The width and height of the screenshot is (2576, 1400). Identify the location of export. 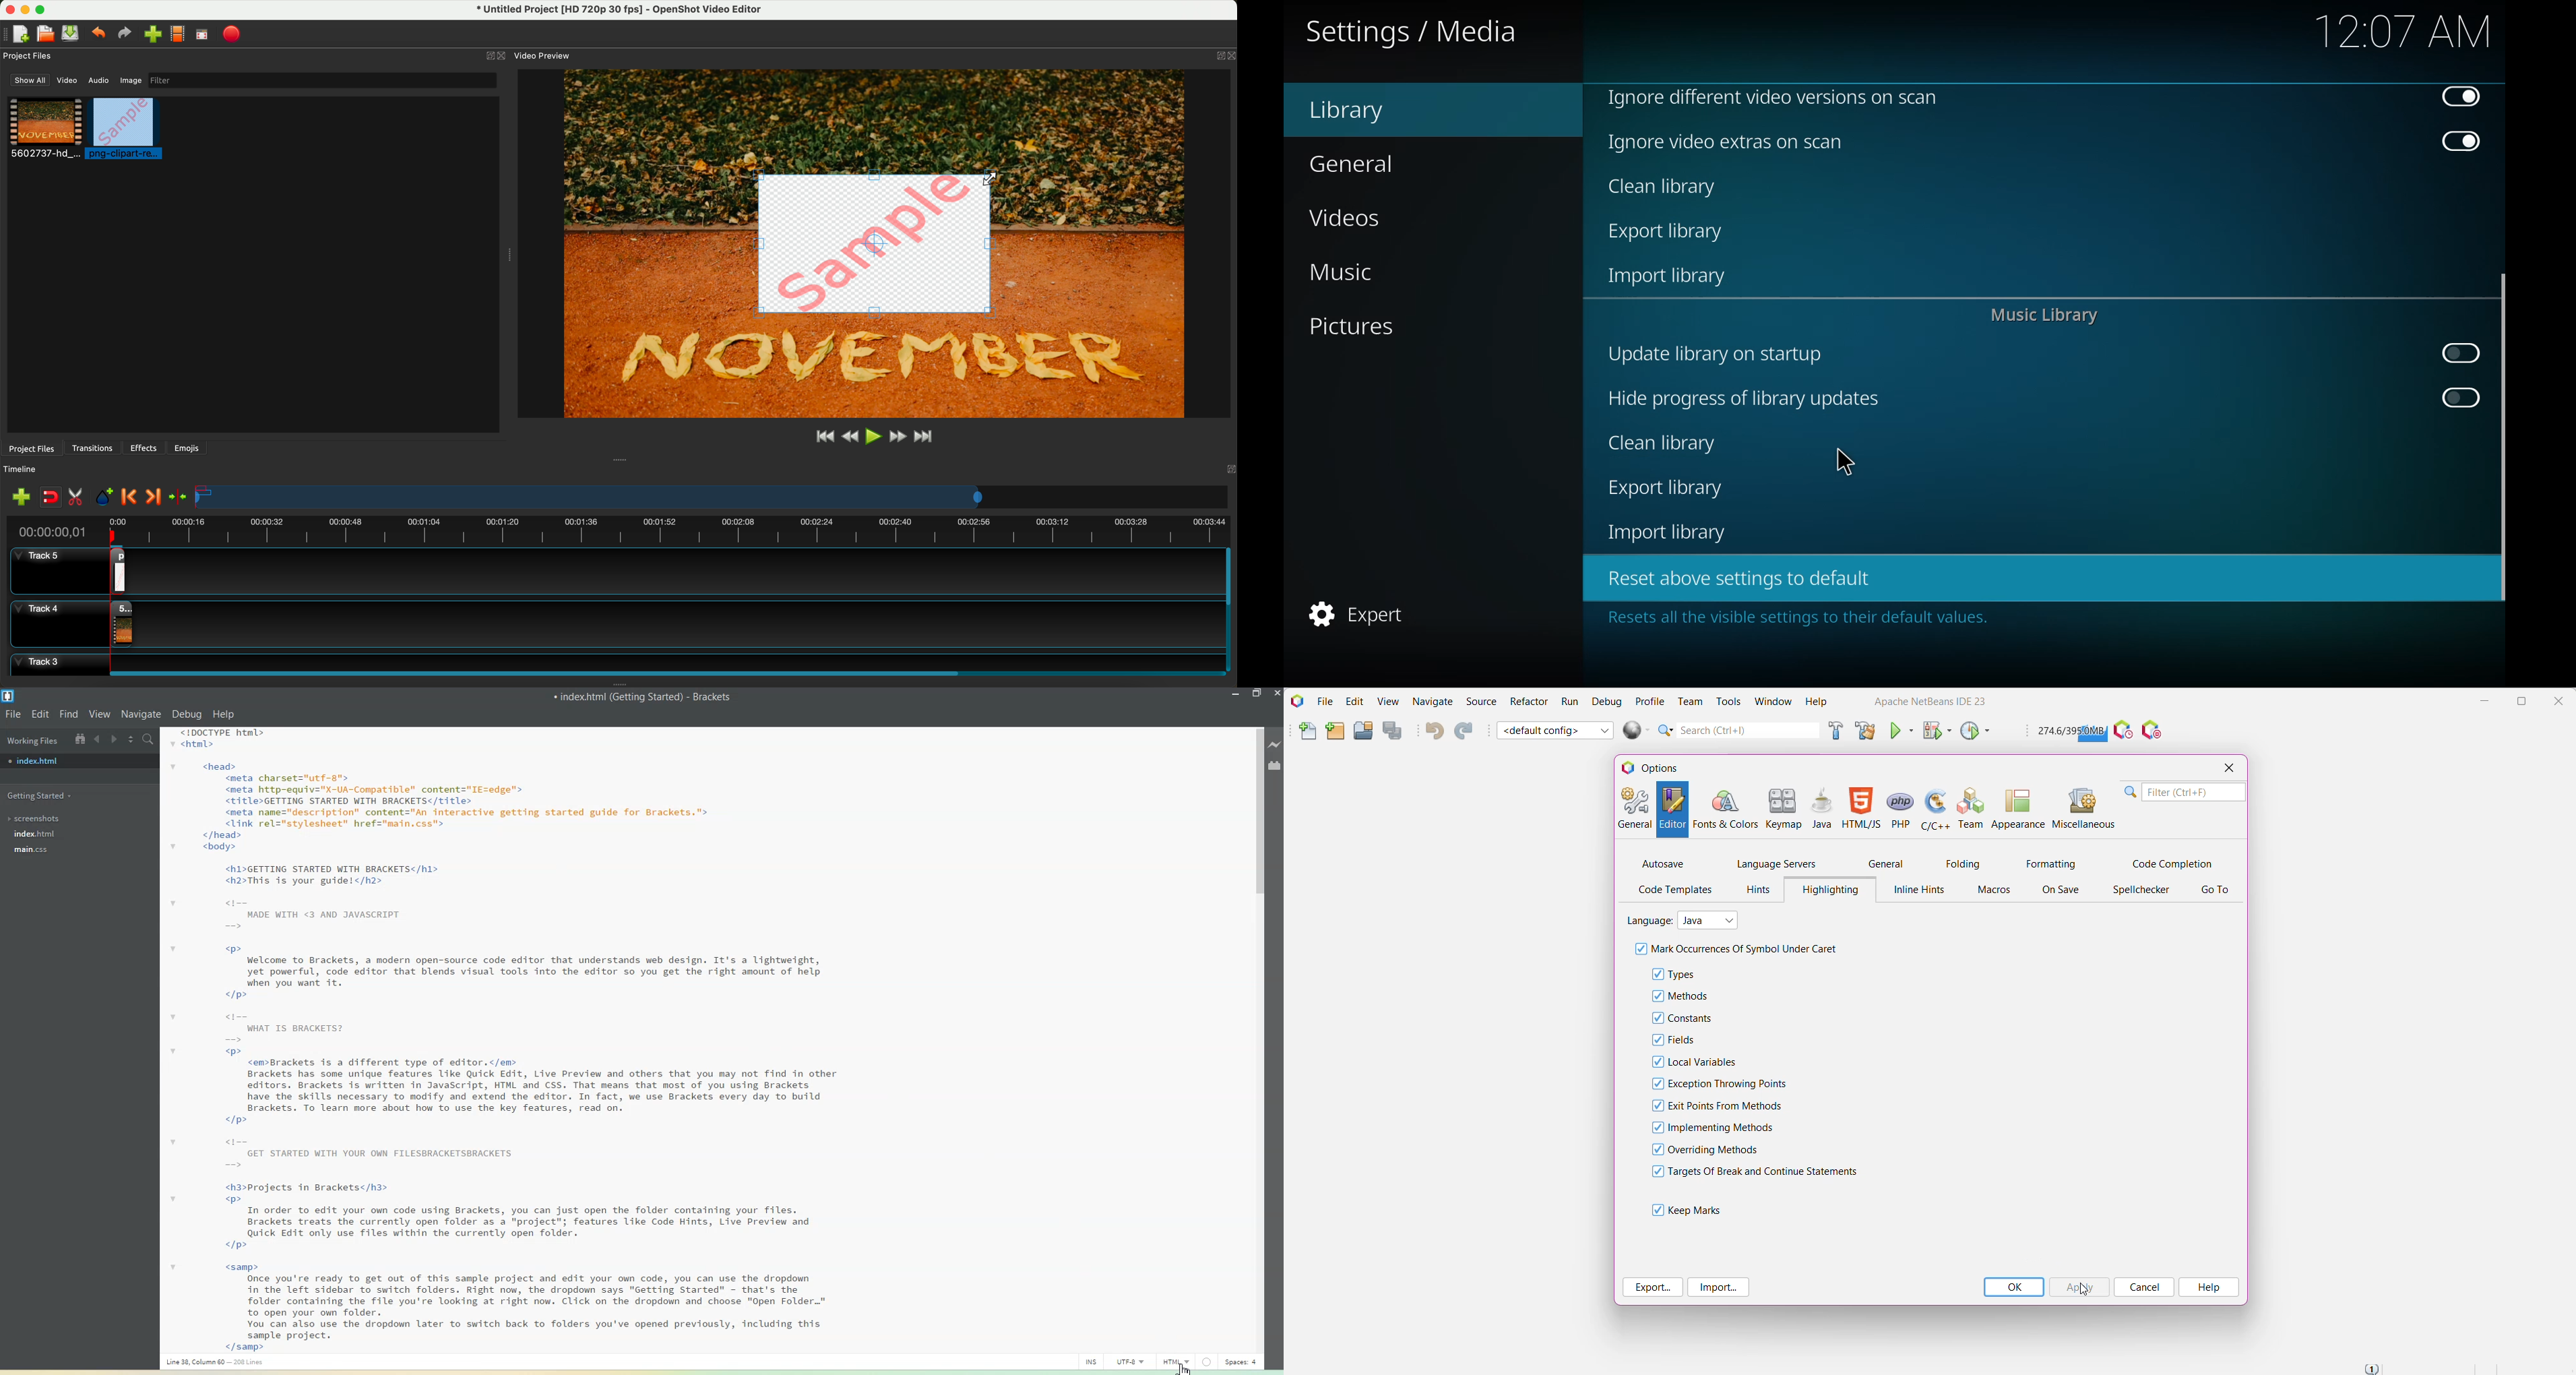
(1665, 488).